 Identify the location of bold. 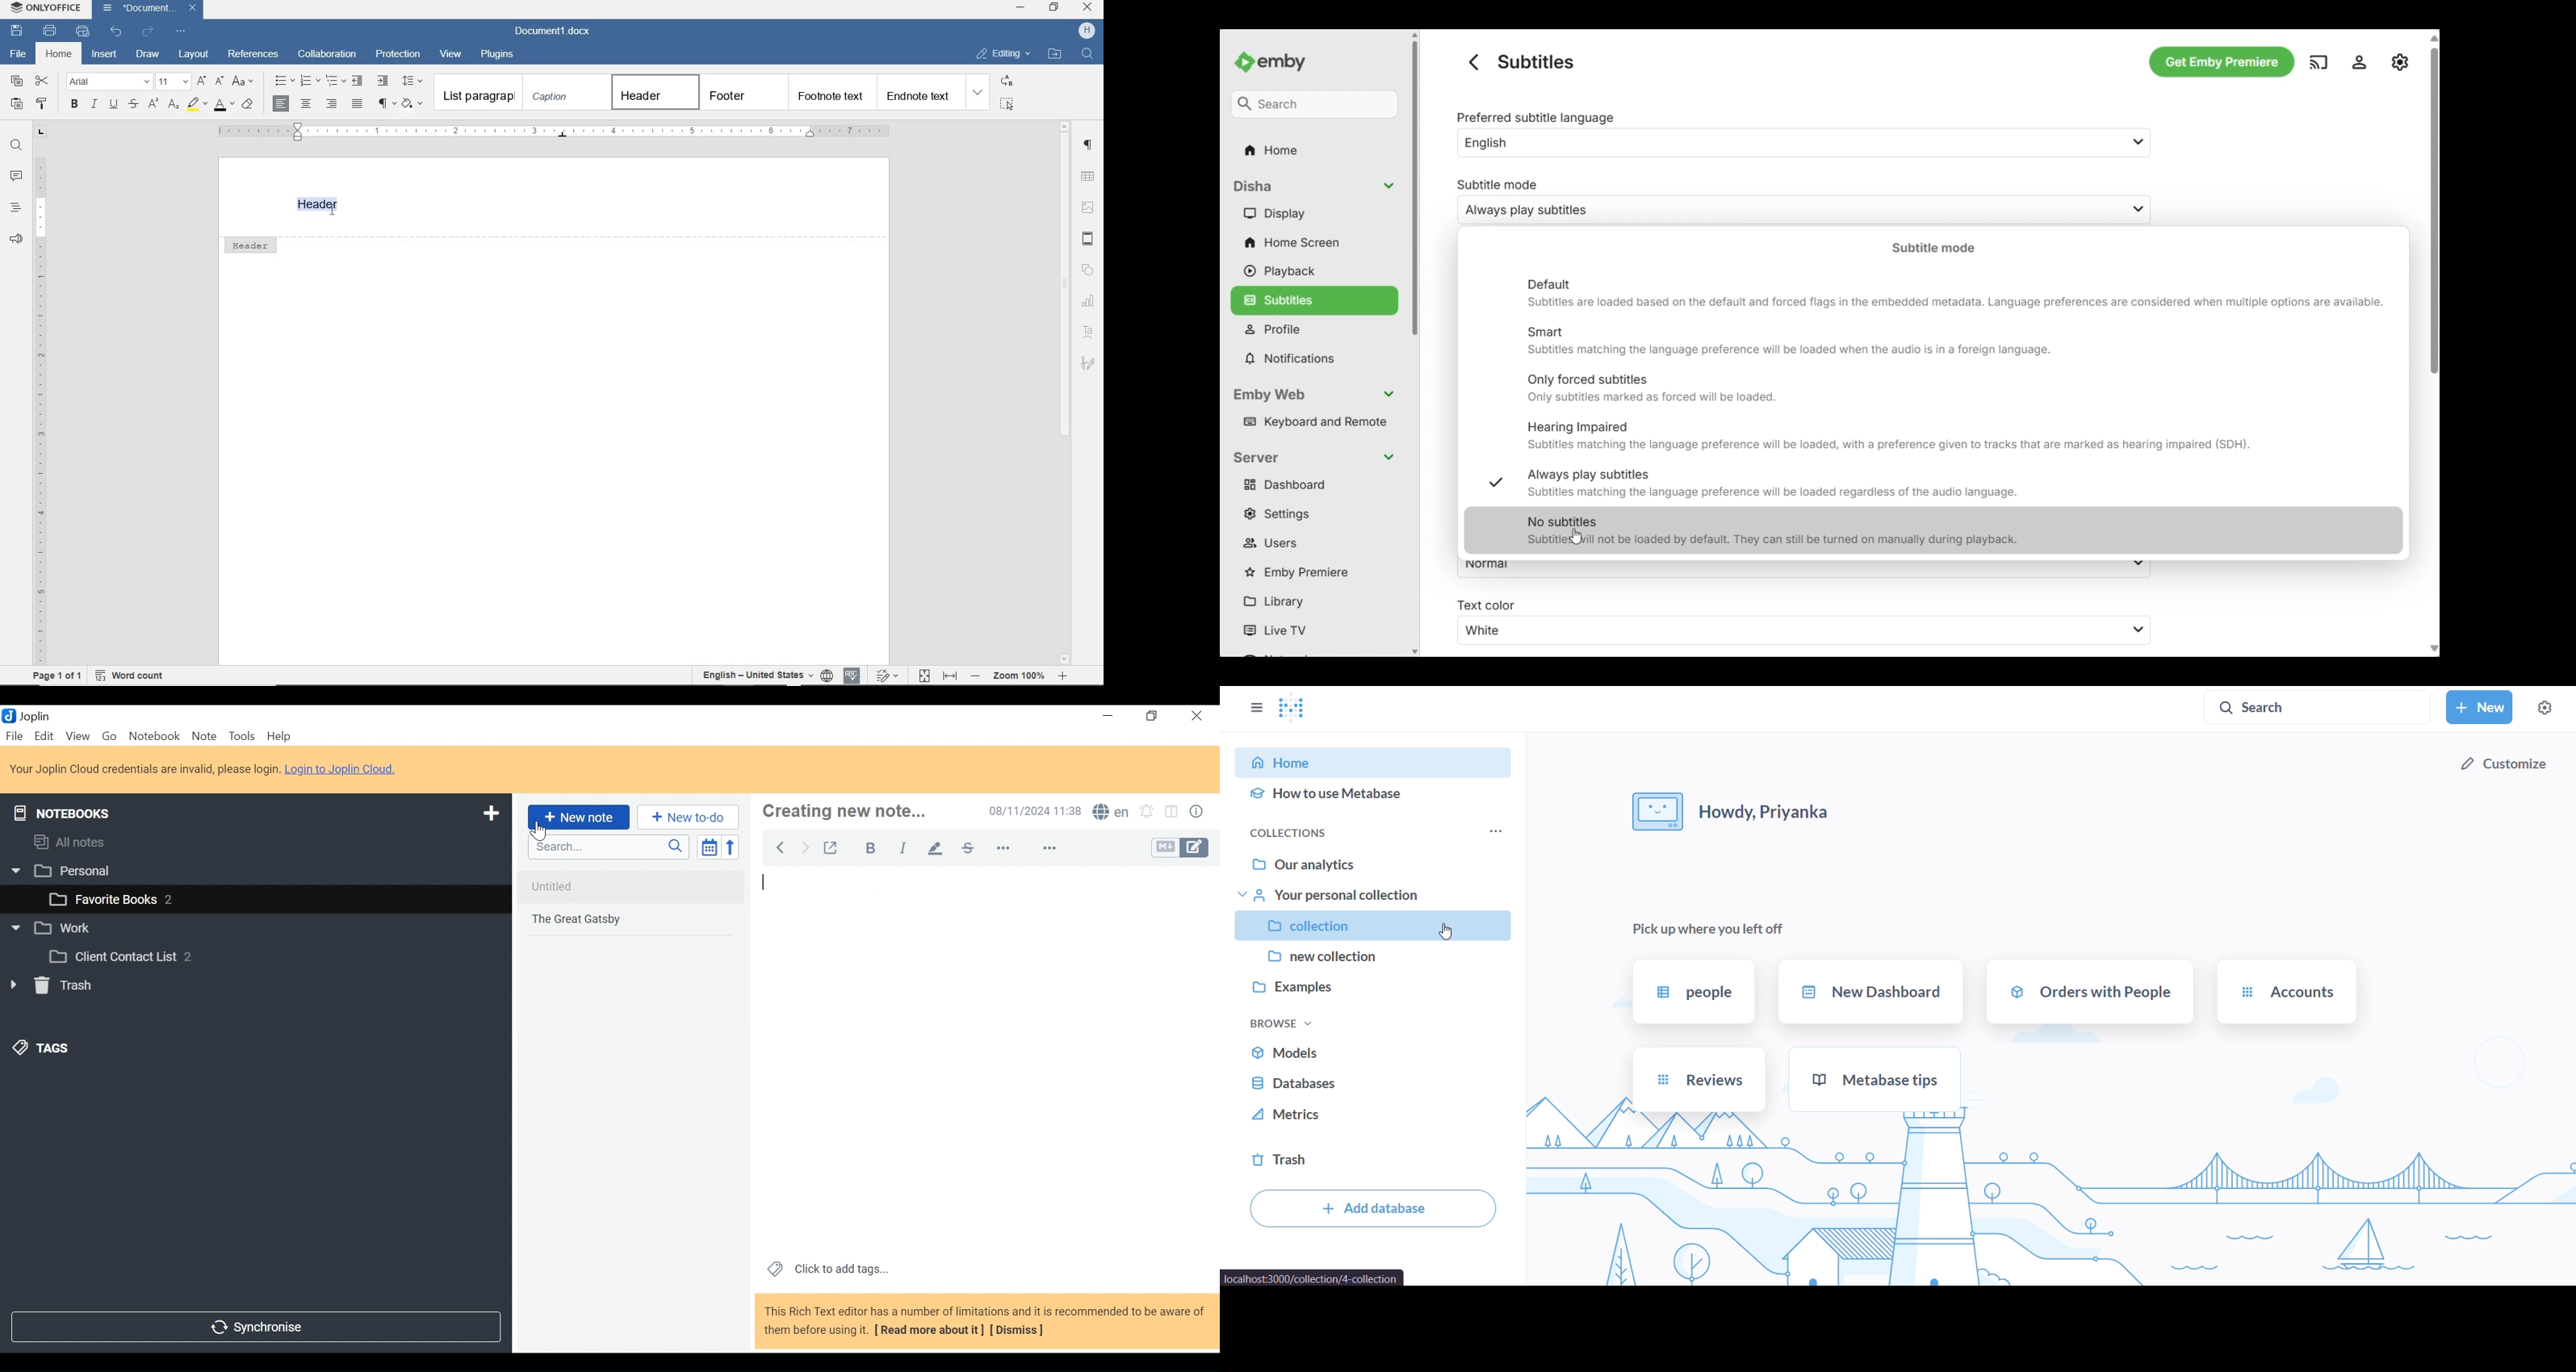
(74, 104).